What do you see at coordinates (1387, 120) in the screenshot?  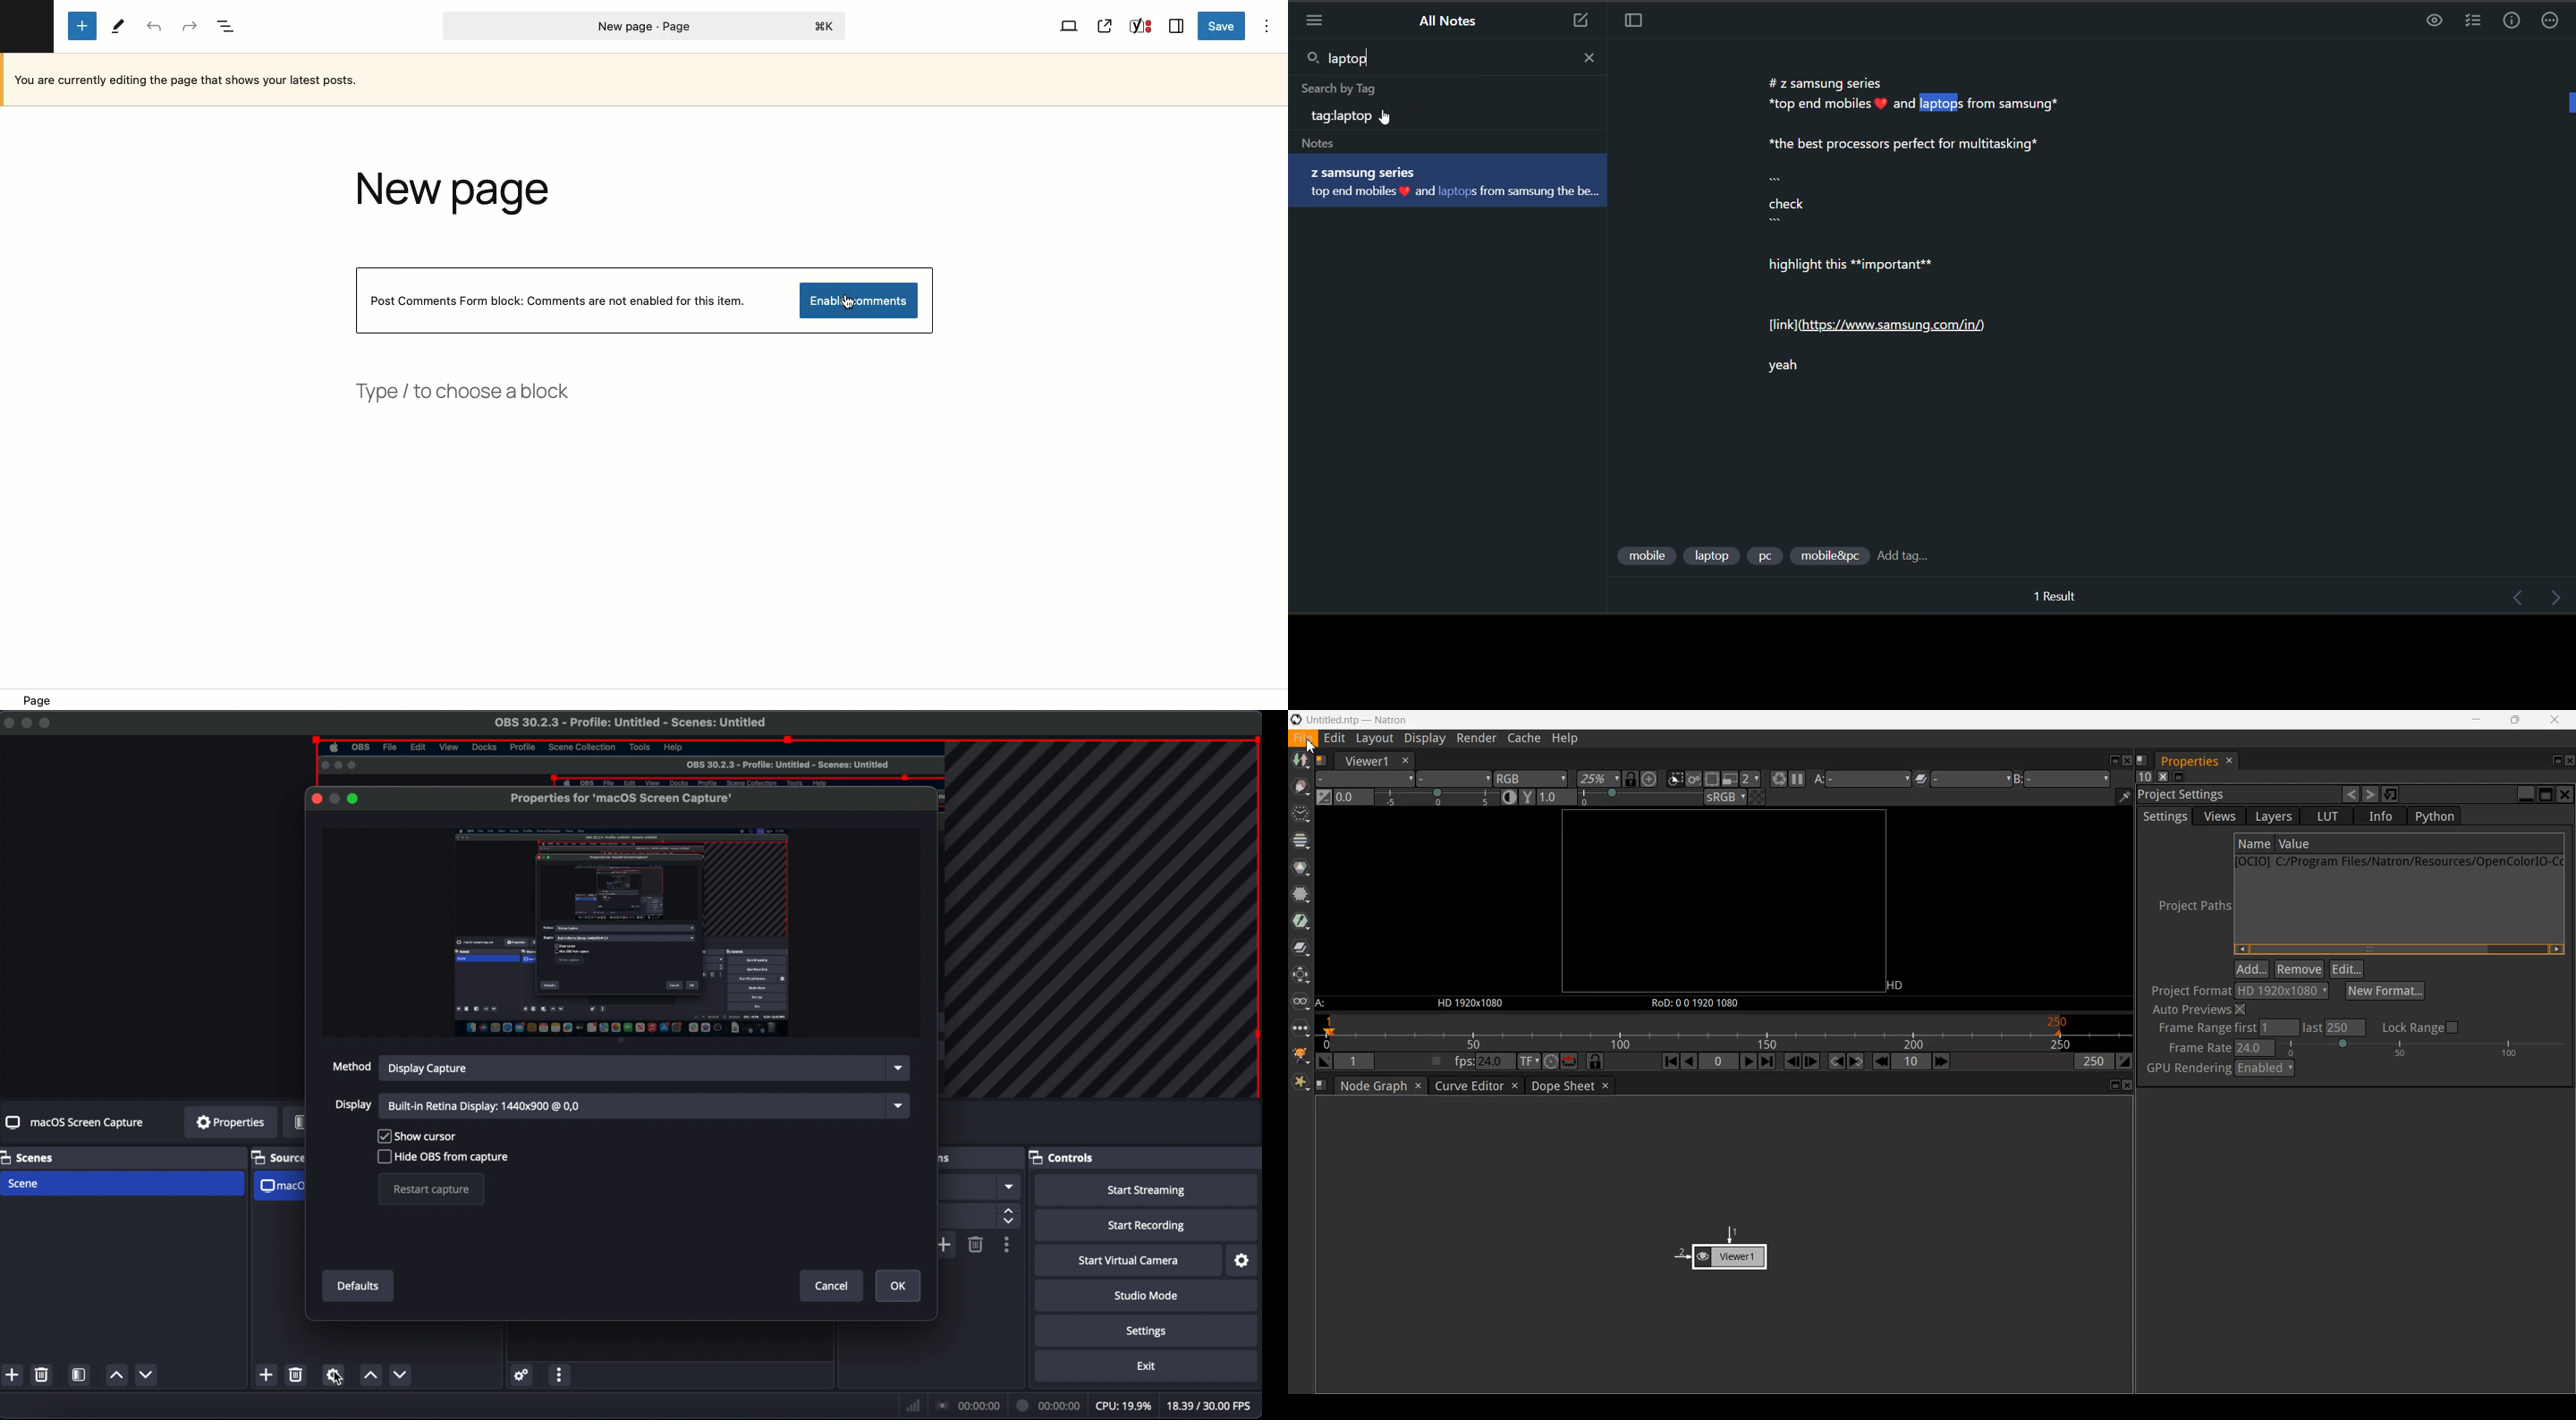 I see `cursor` at bounding box center [1387, 120].